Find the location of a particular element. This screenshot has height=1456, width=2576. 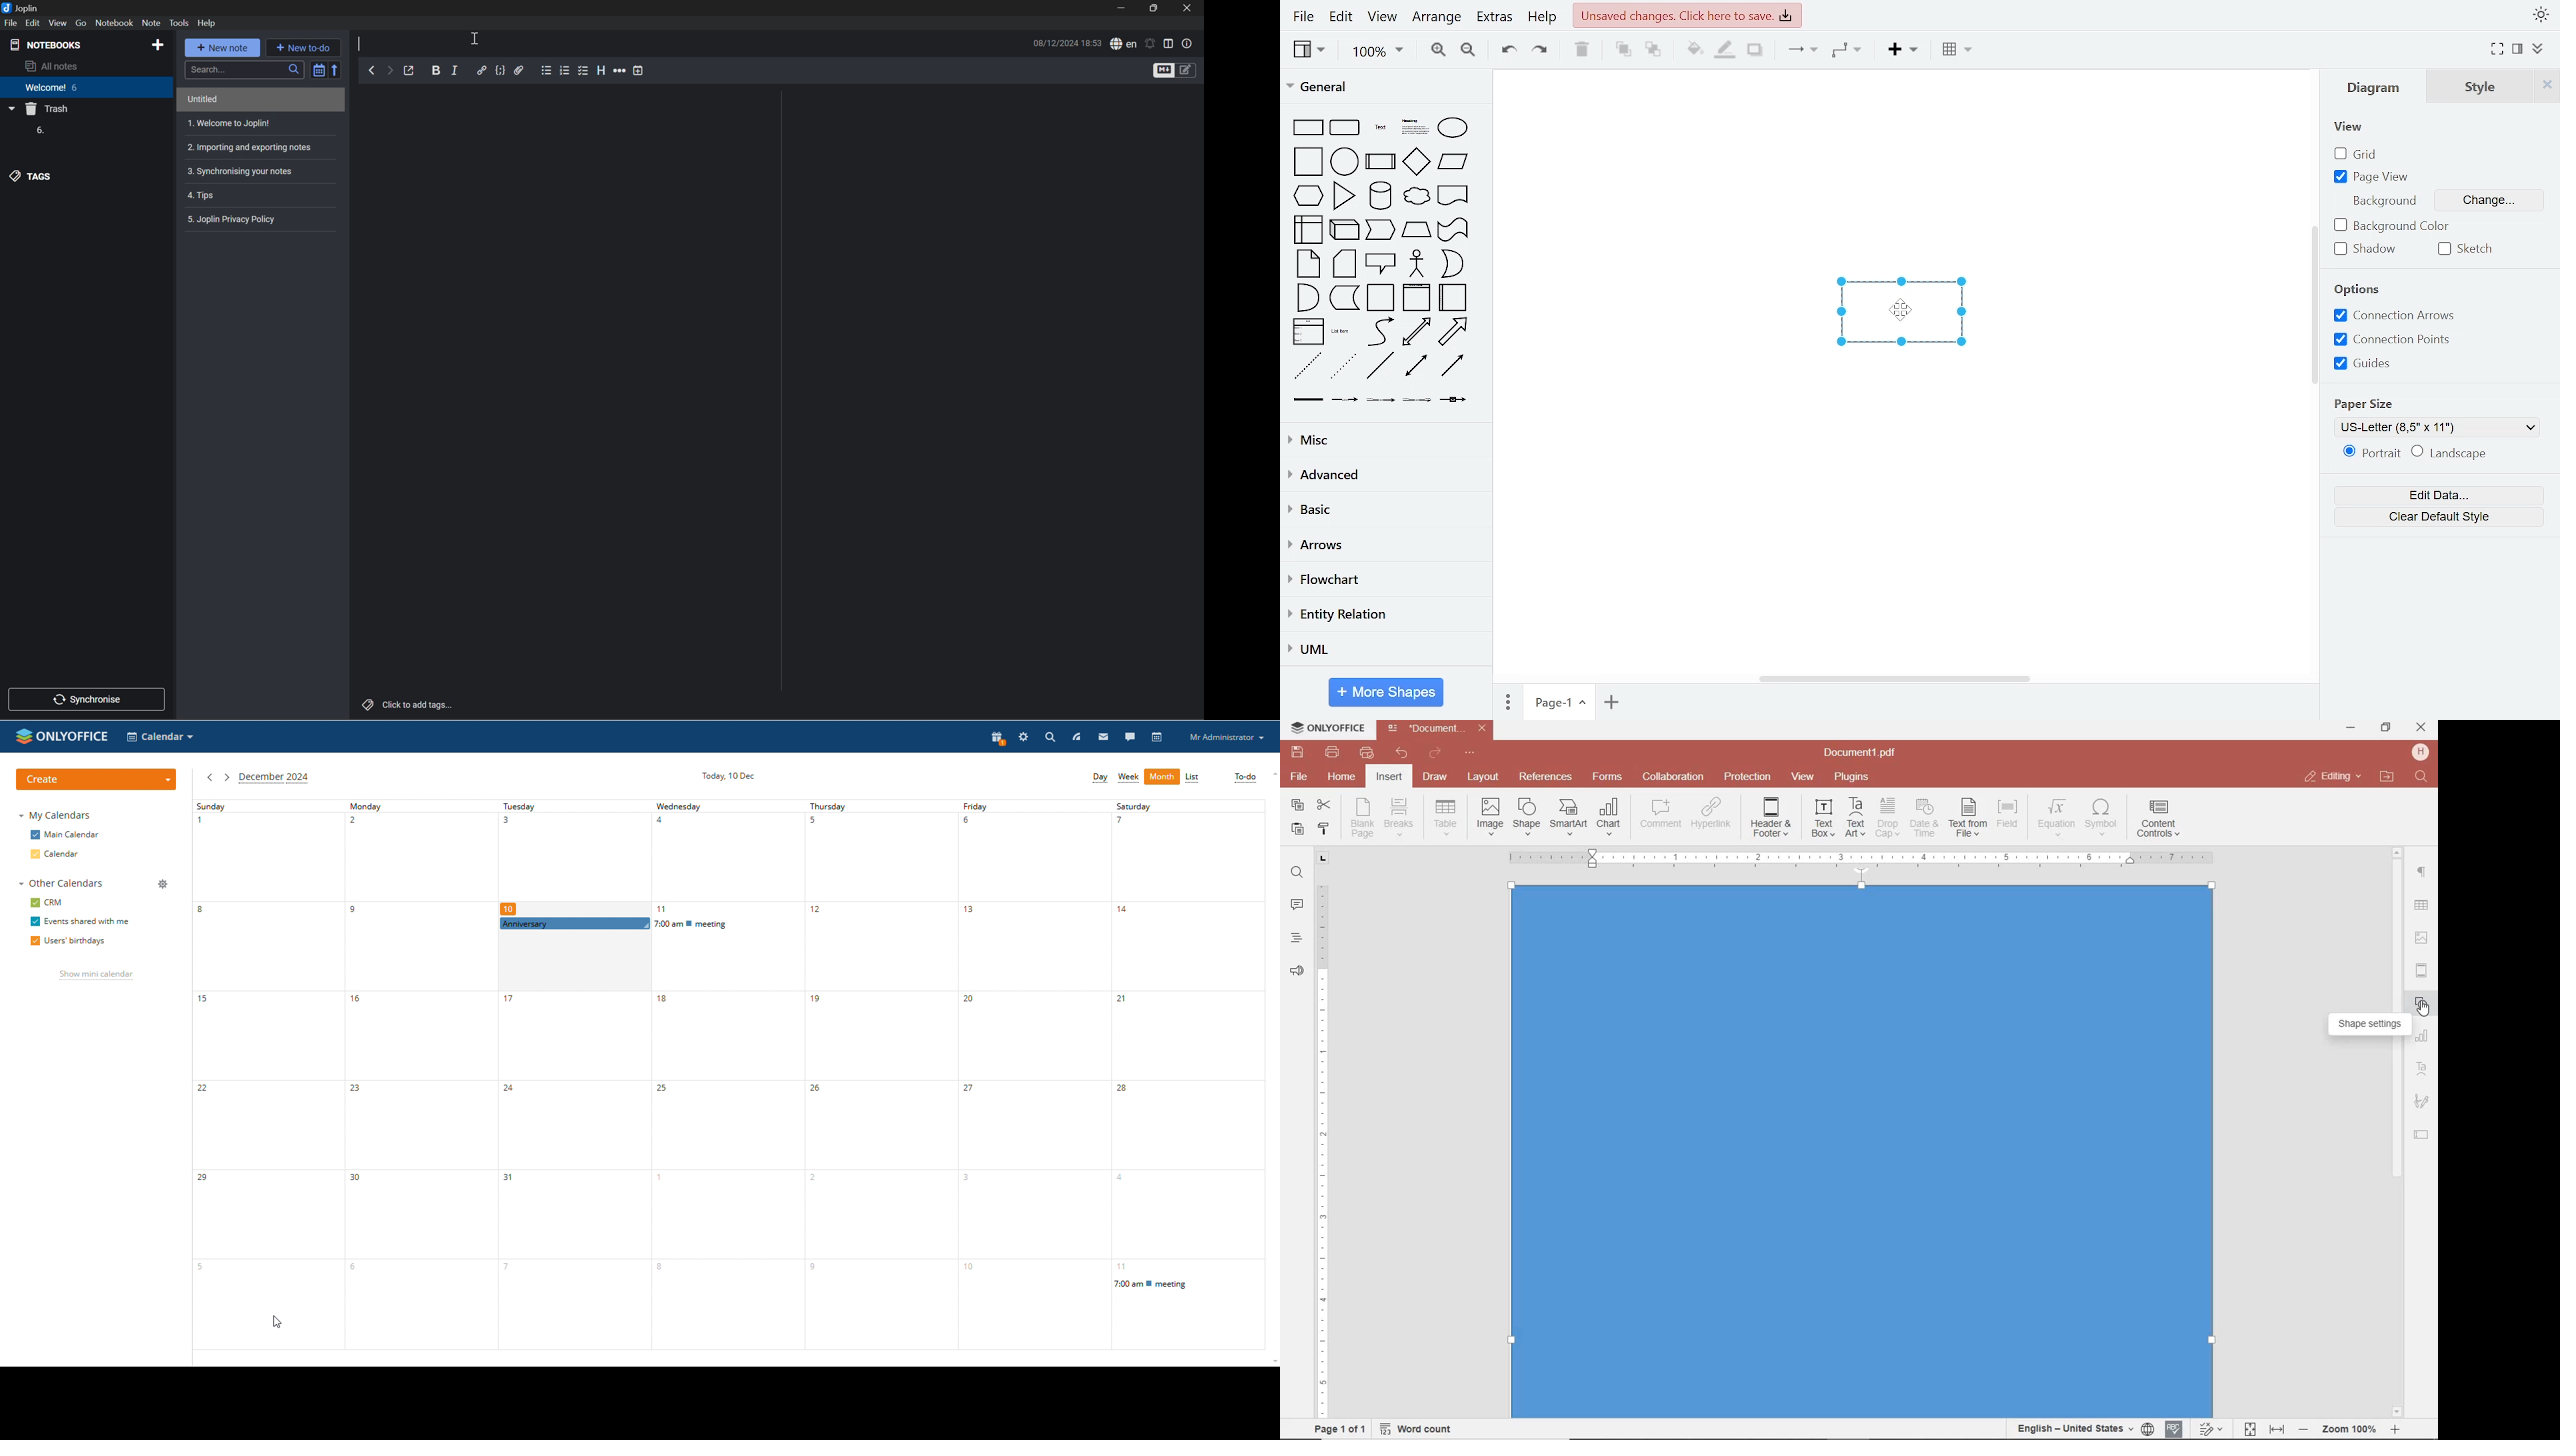

ruler is located at coordinates (1323, 1141).